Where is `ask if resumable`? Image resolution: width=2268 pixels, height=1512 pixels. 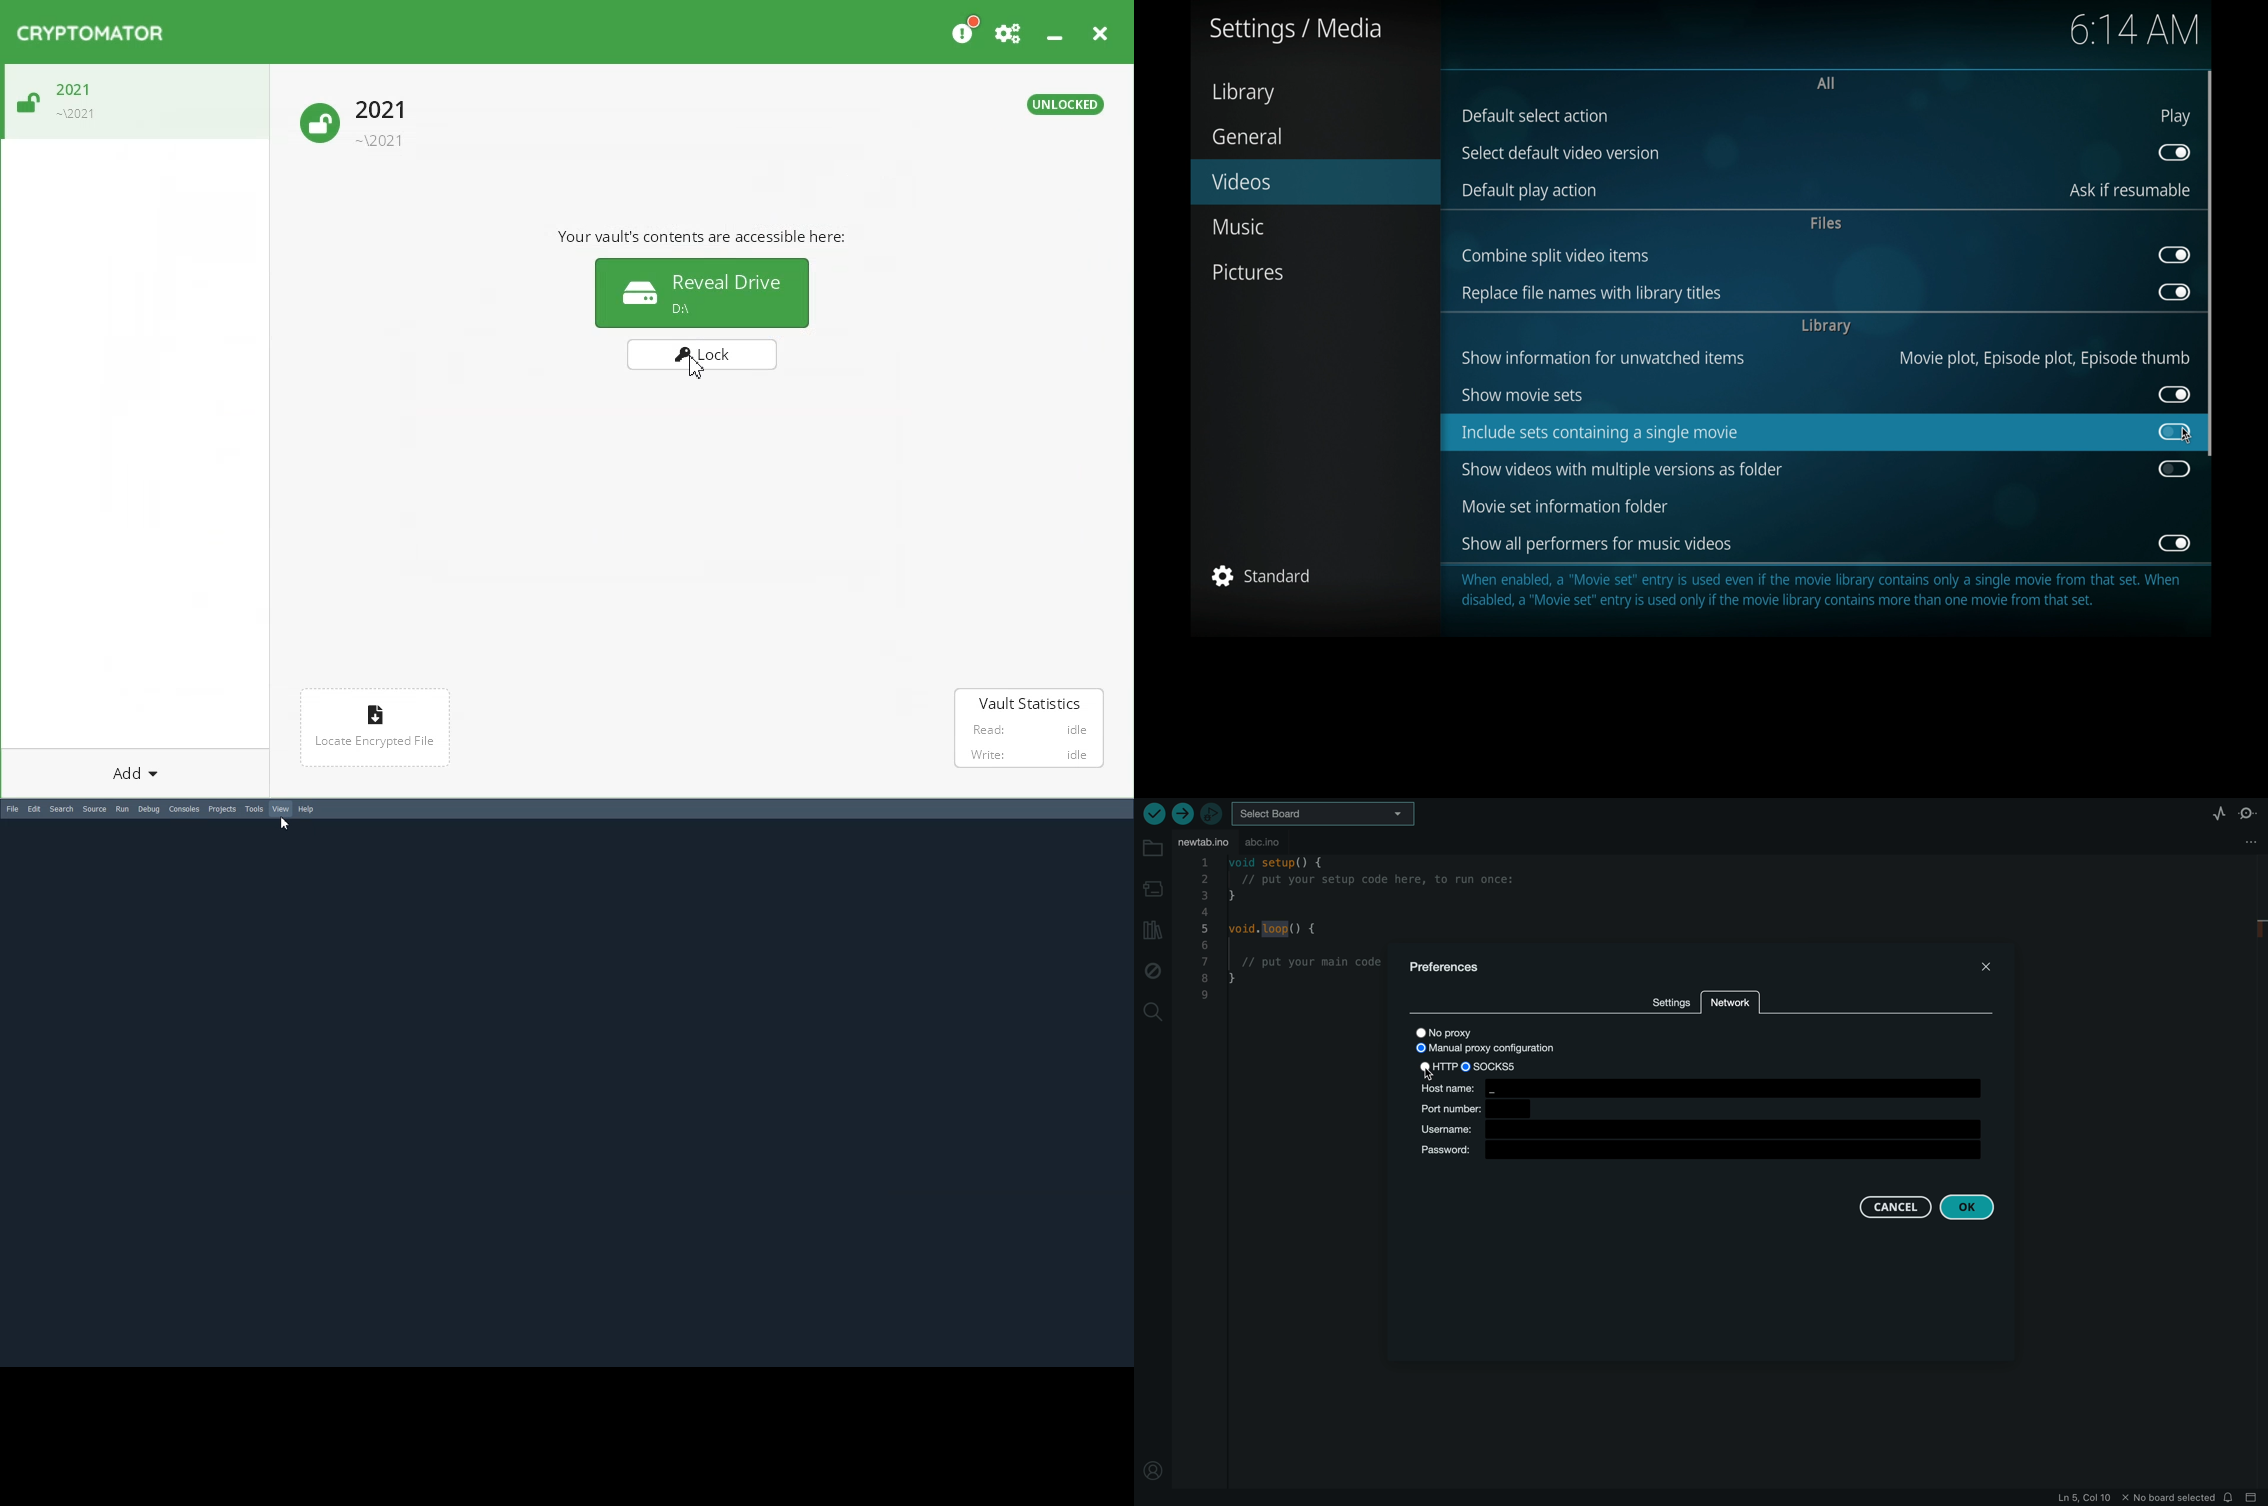
ask if resumable is located at coordinates (2130, 191).